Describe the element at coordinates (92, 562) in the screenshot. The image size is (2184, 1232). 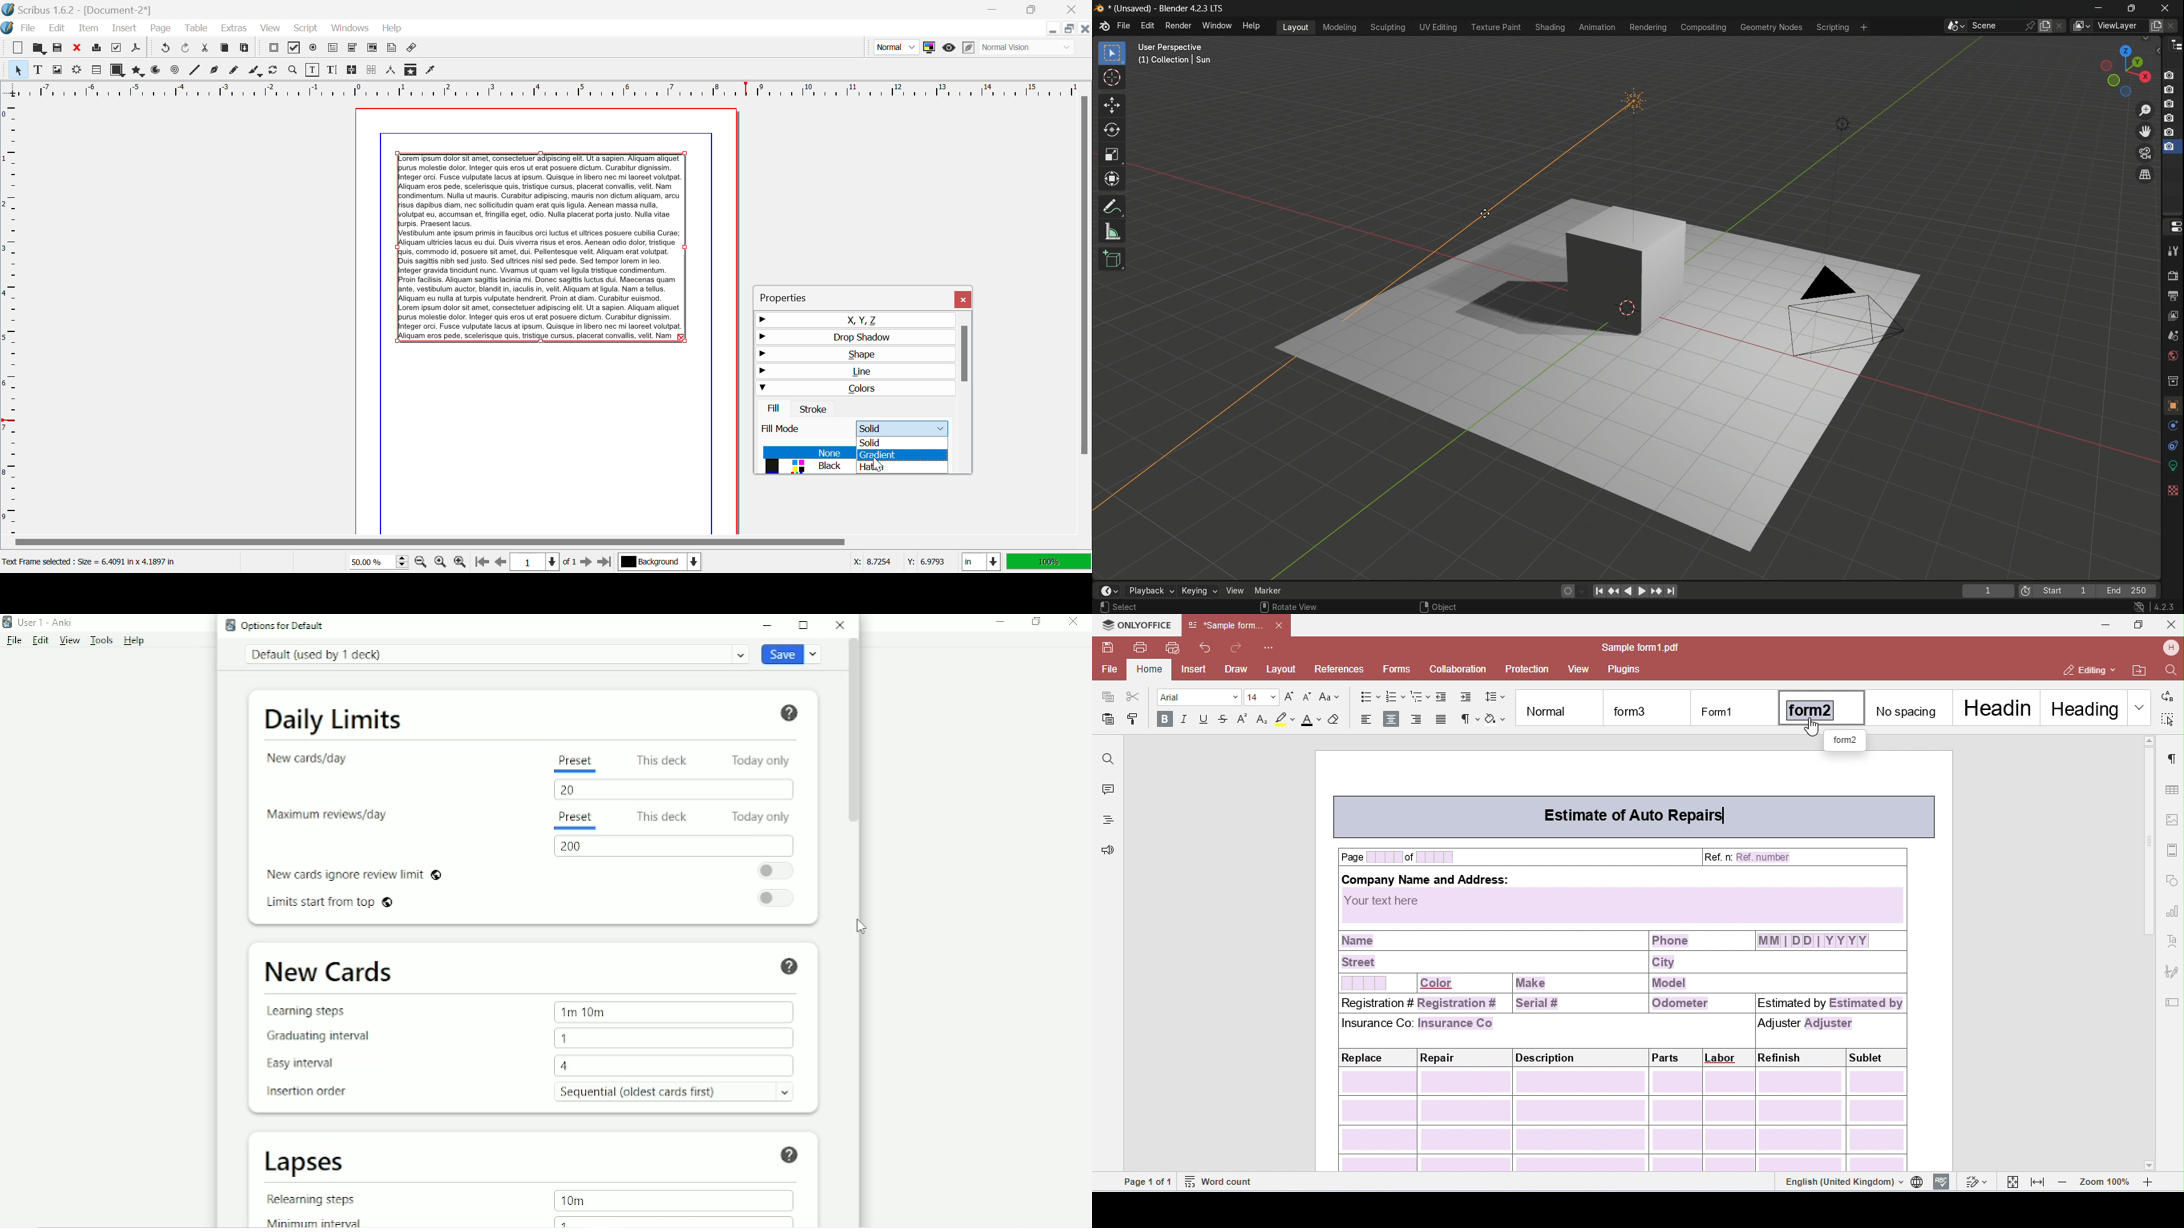
I see `Text Frame selected: Size = 6.4091 in x 4.1897 in` at that location.